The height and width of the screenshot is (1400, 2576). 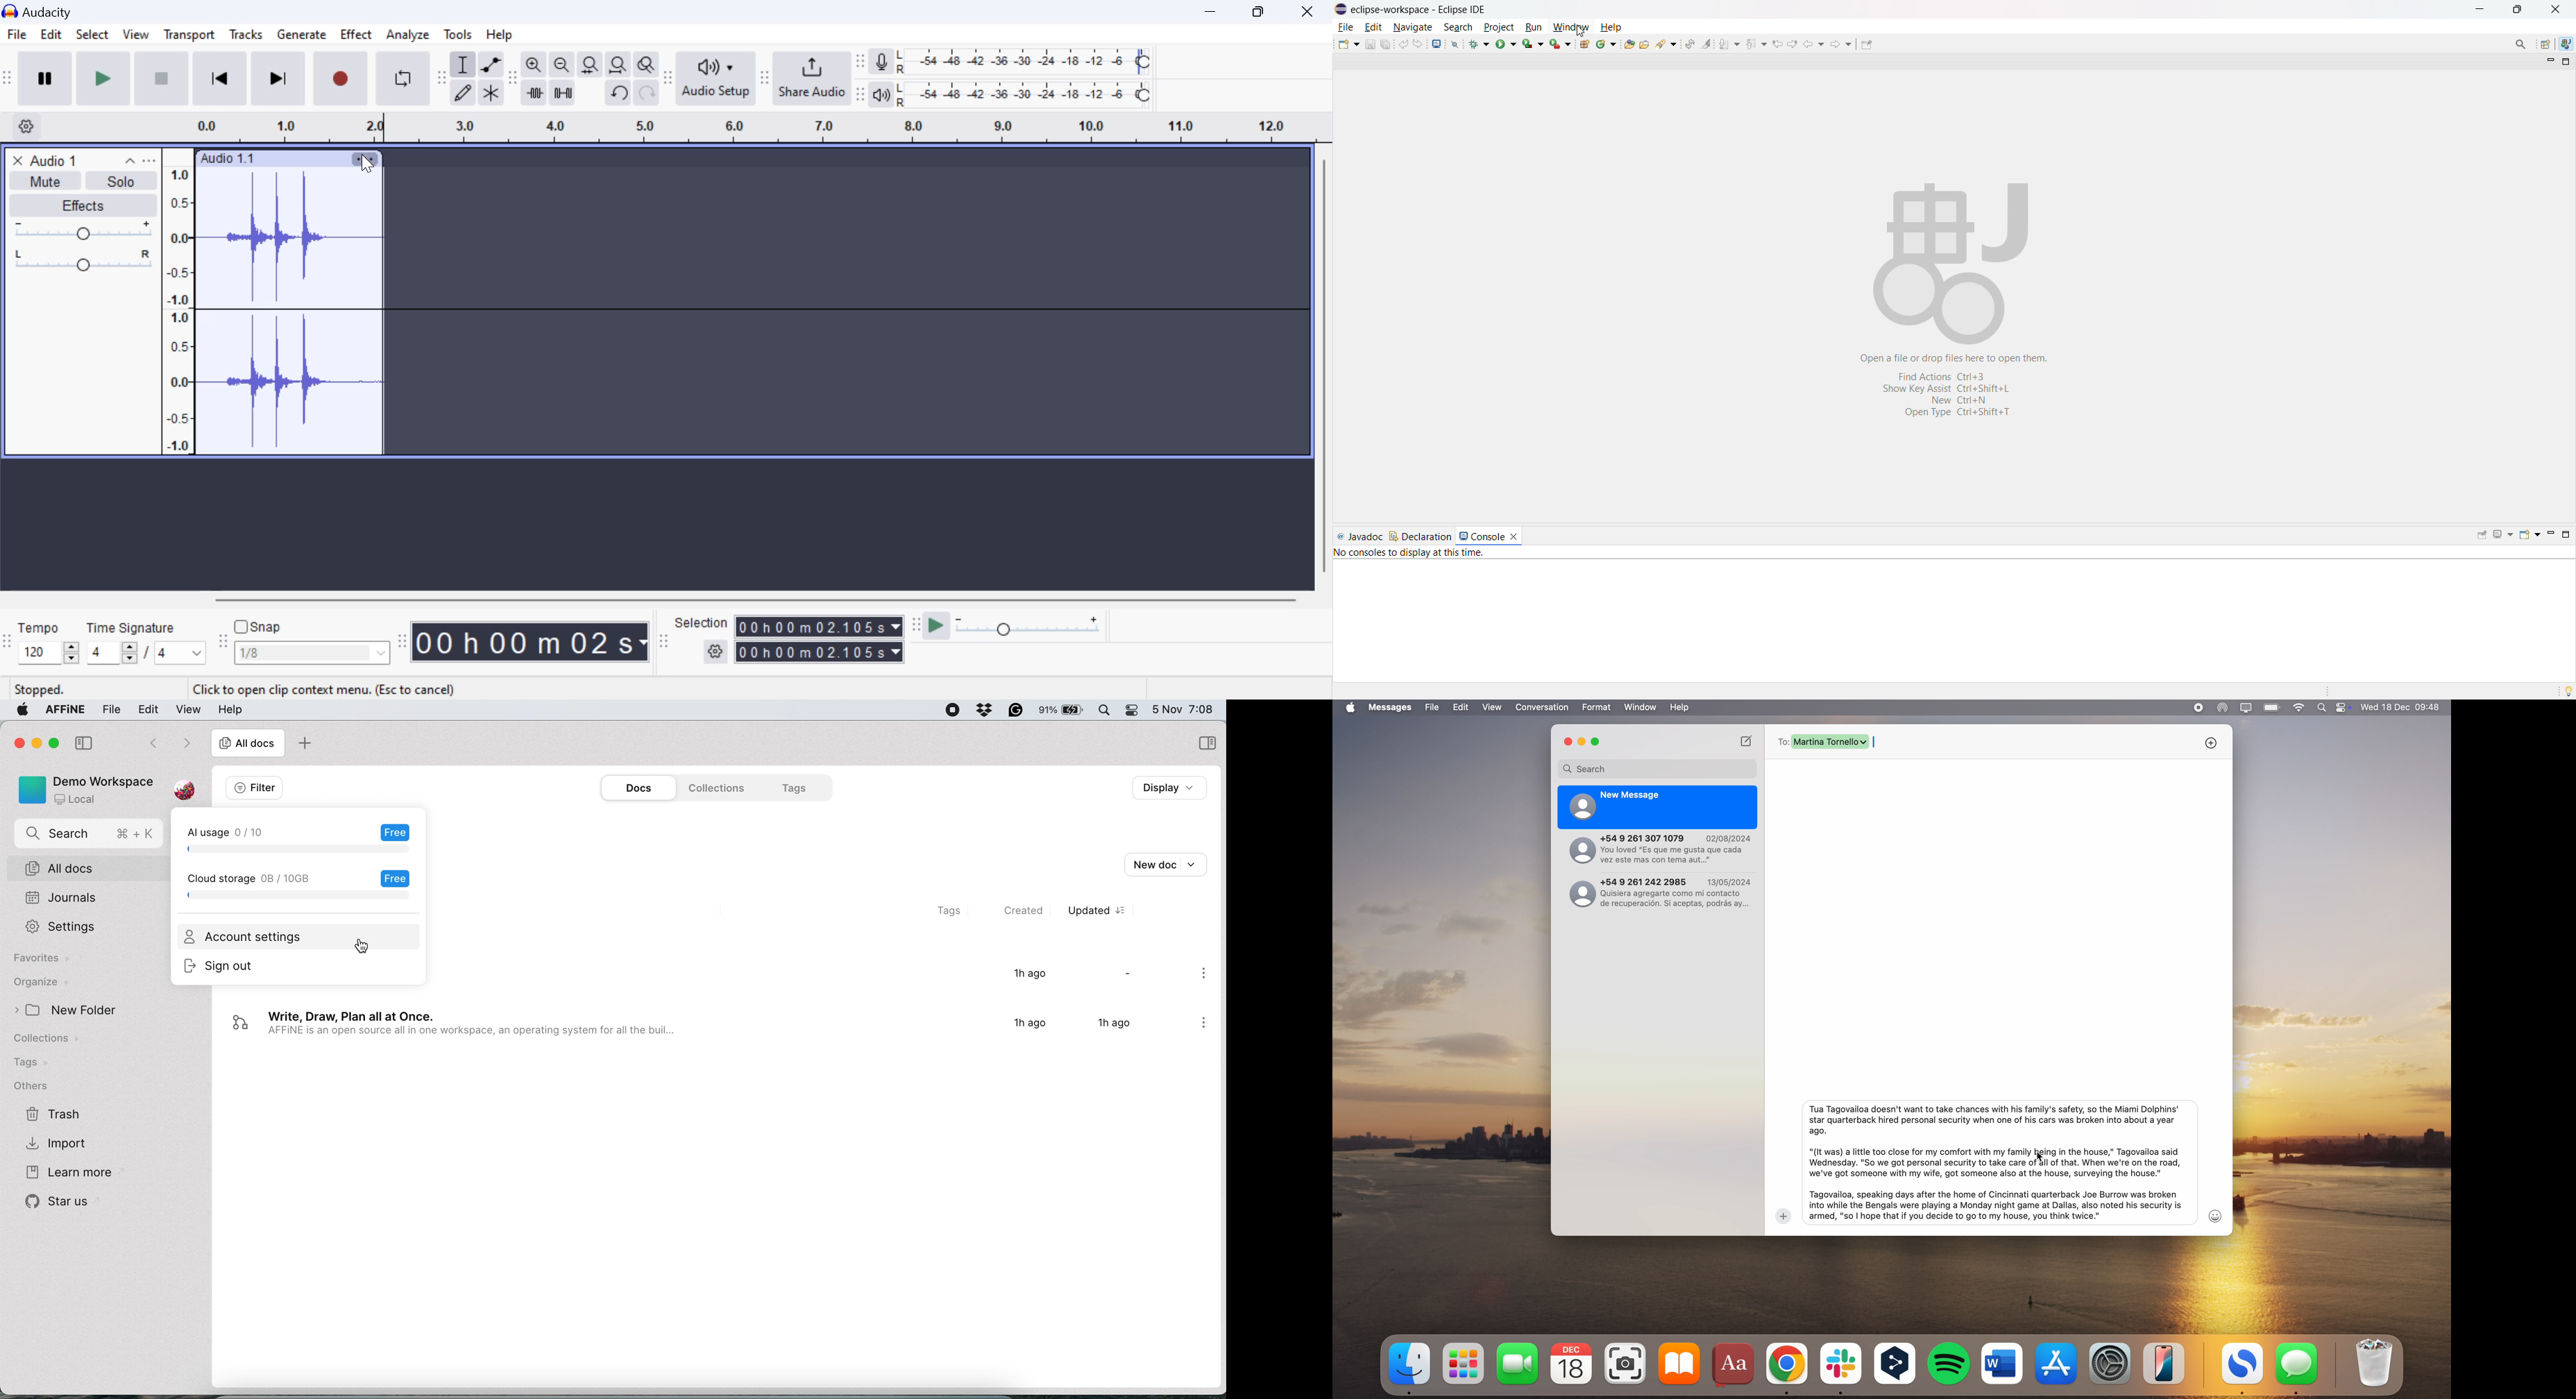 I want to click on increase or decrease tempo, so click(x=48, y=652).